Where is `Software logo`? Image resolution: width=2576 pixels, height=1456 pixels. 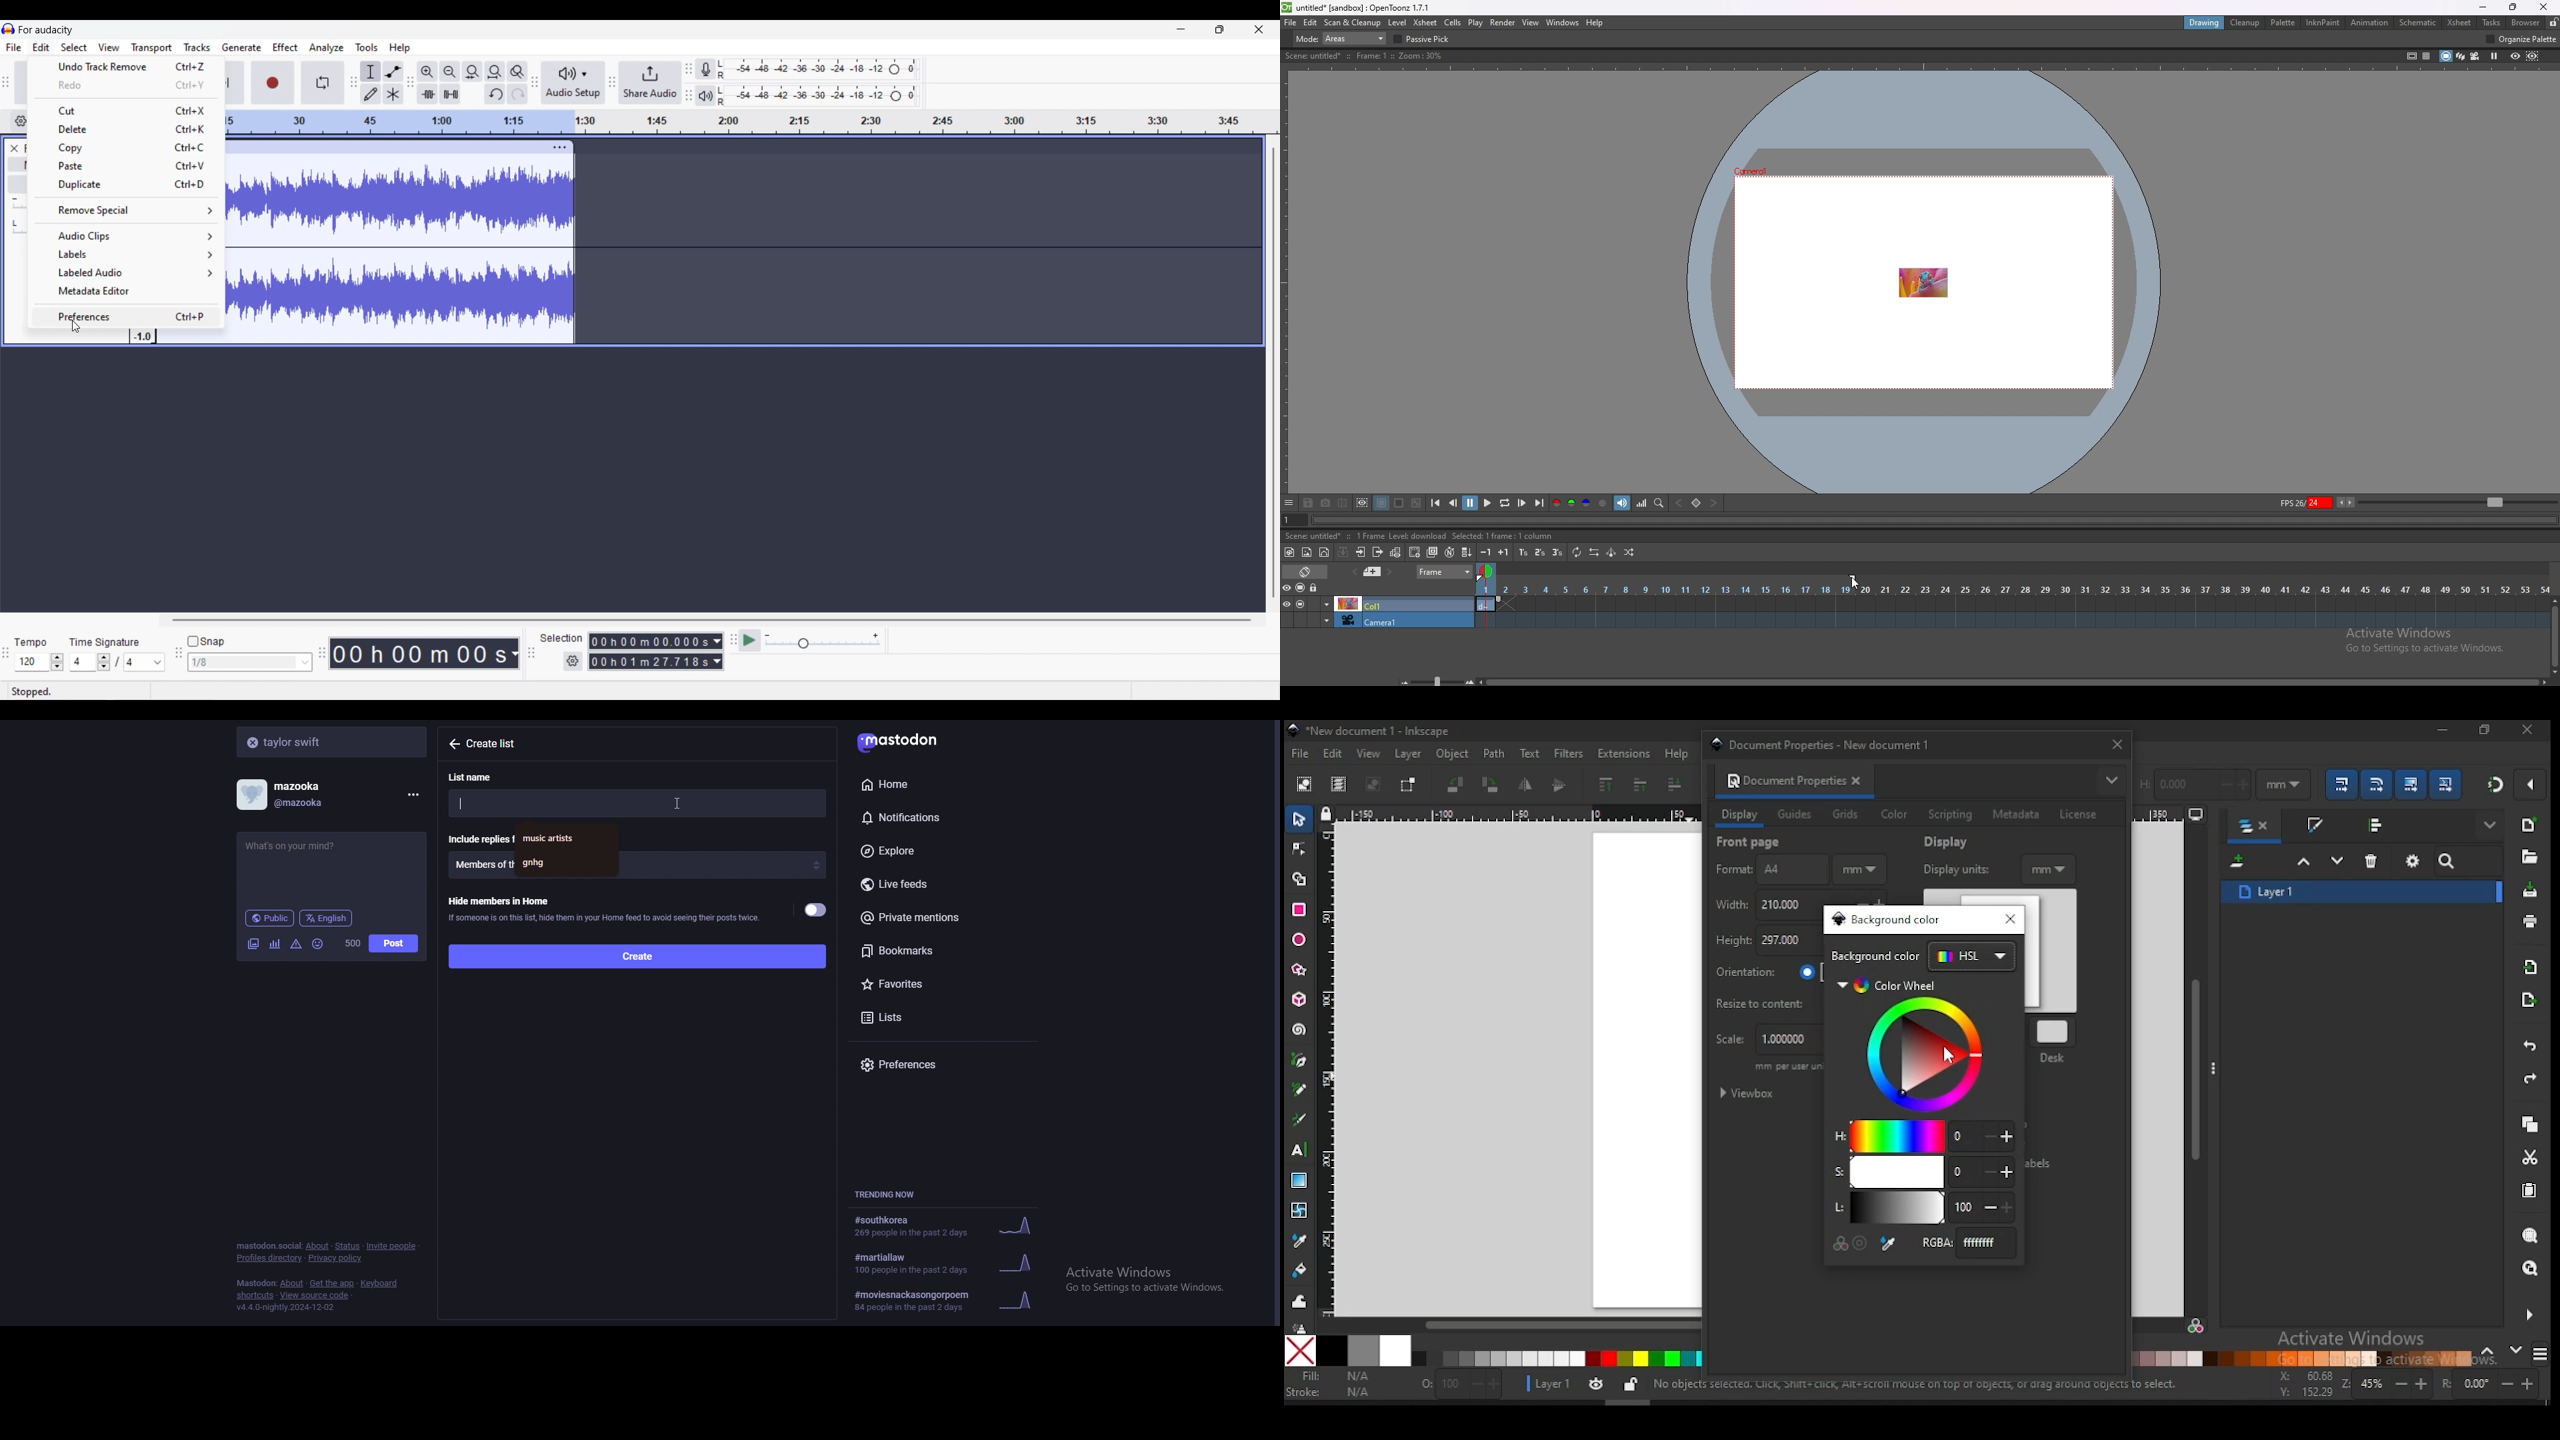 Software logo is located at coordinates (9, 29).